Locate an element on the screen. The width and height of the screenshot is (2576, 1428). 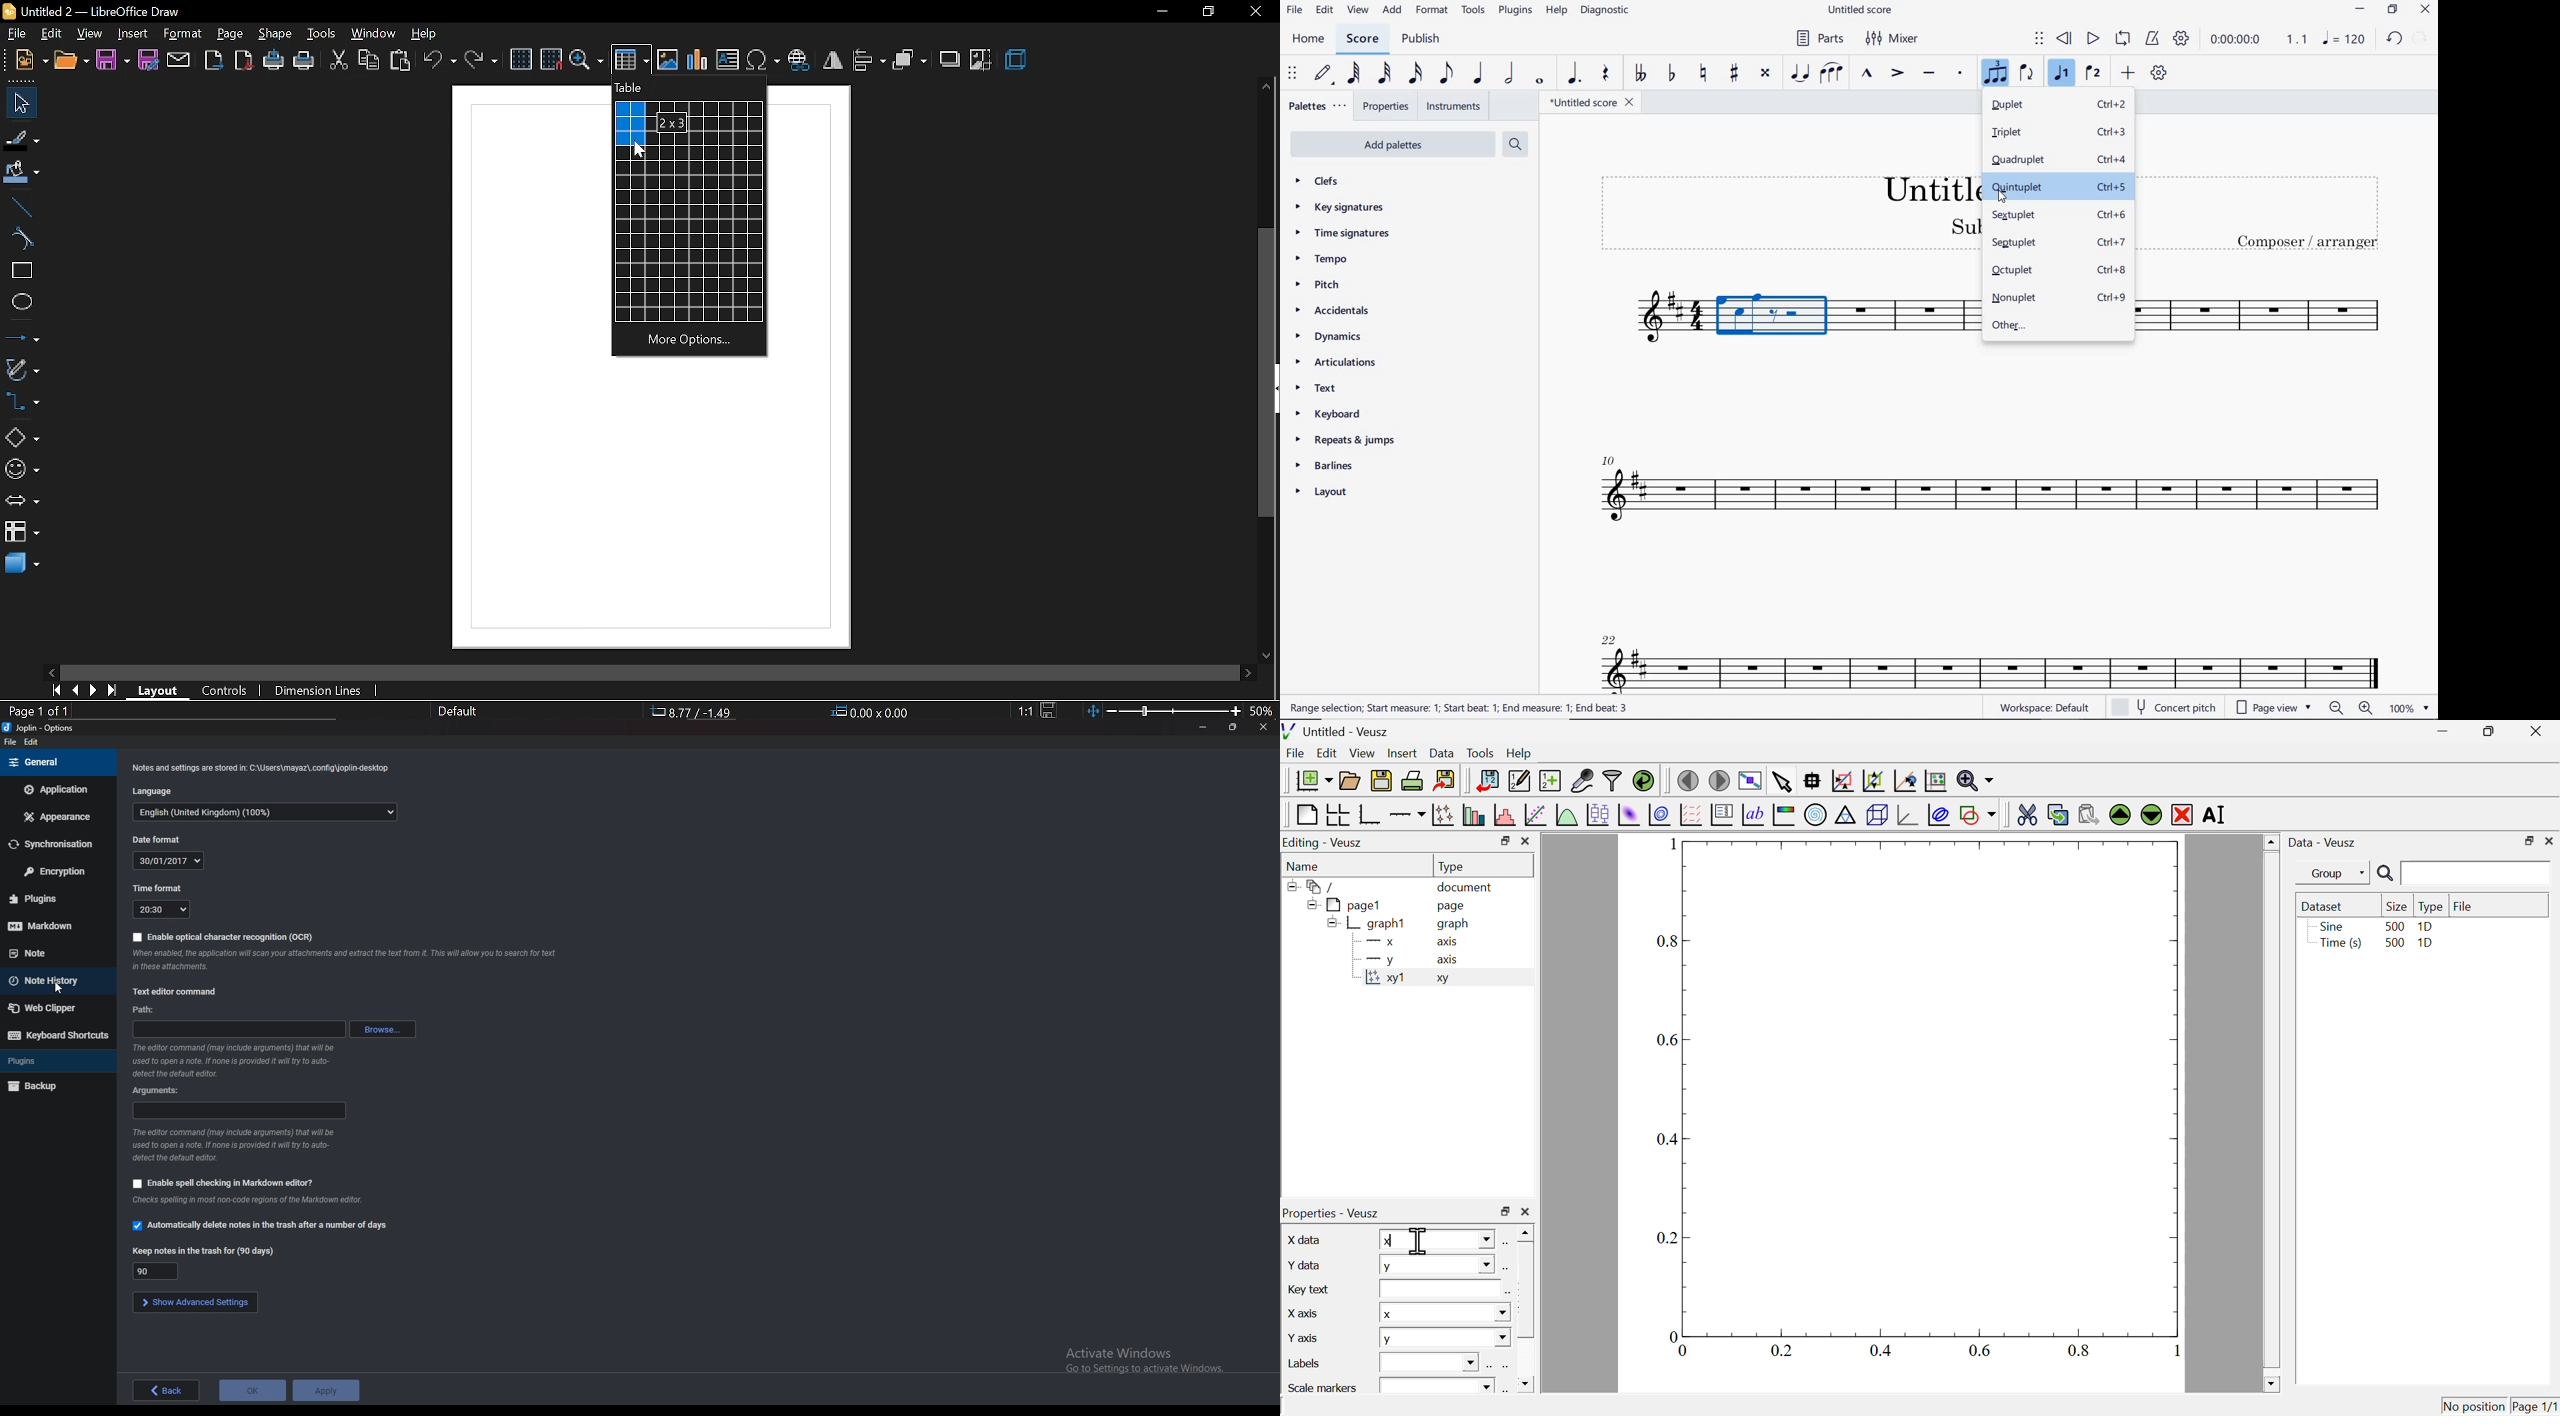
octuplet is located at coordinates (2059, 268).